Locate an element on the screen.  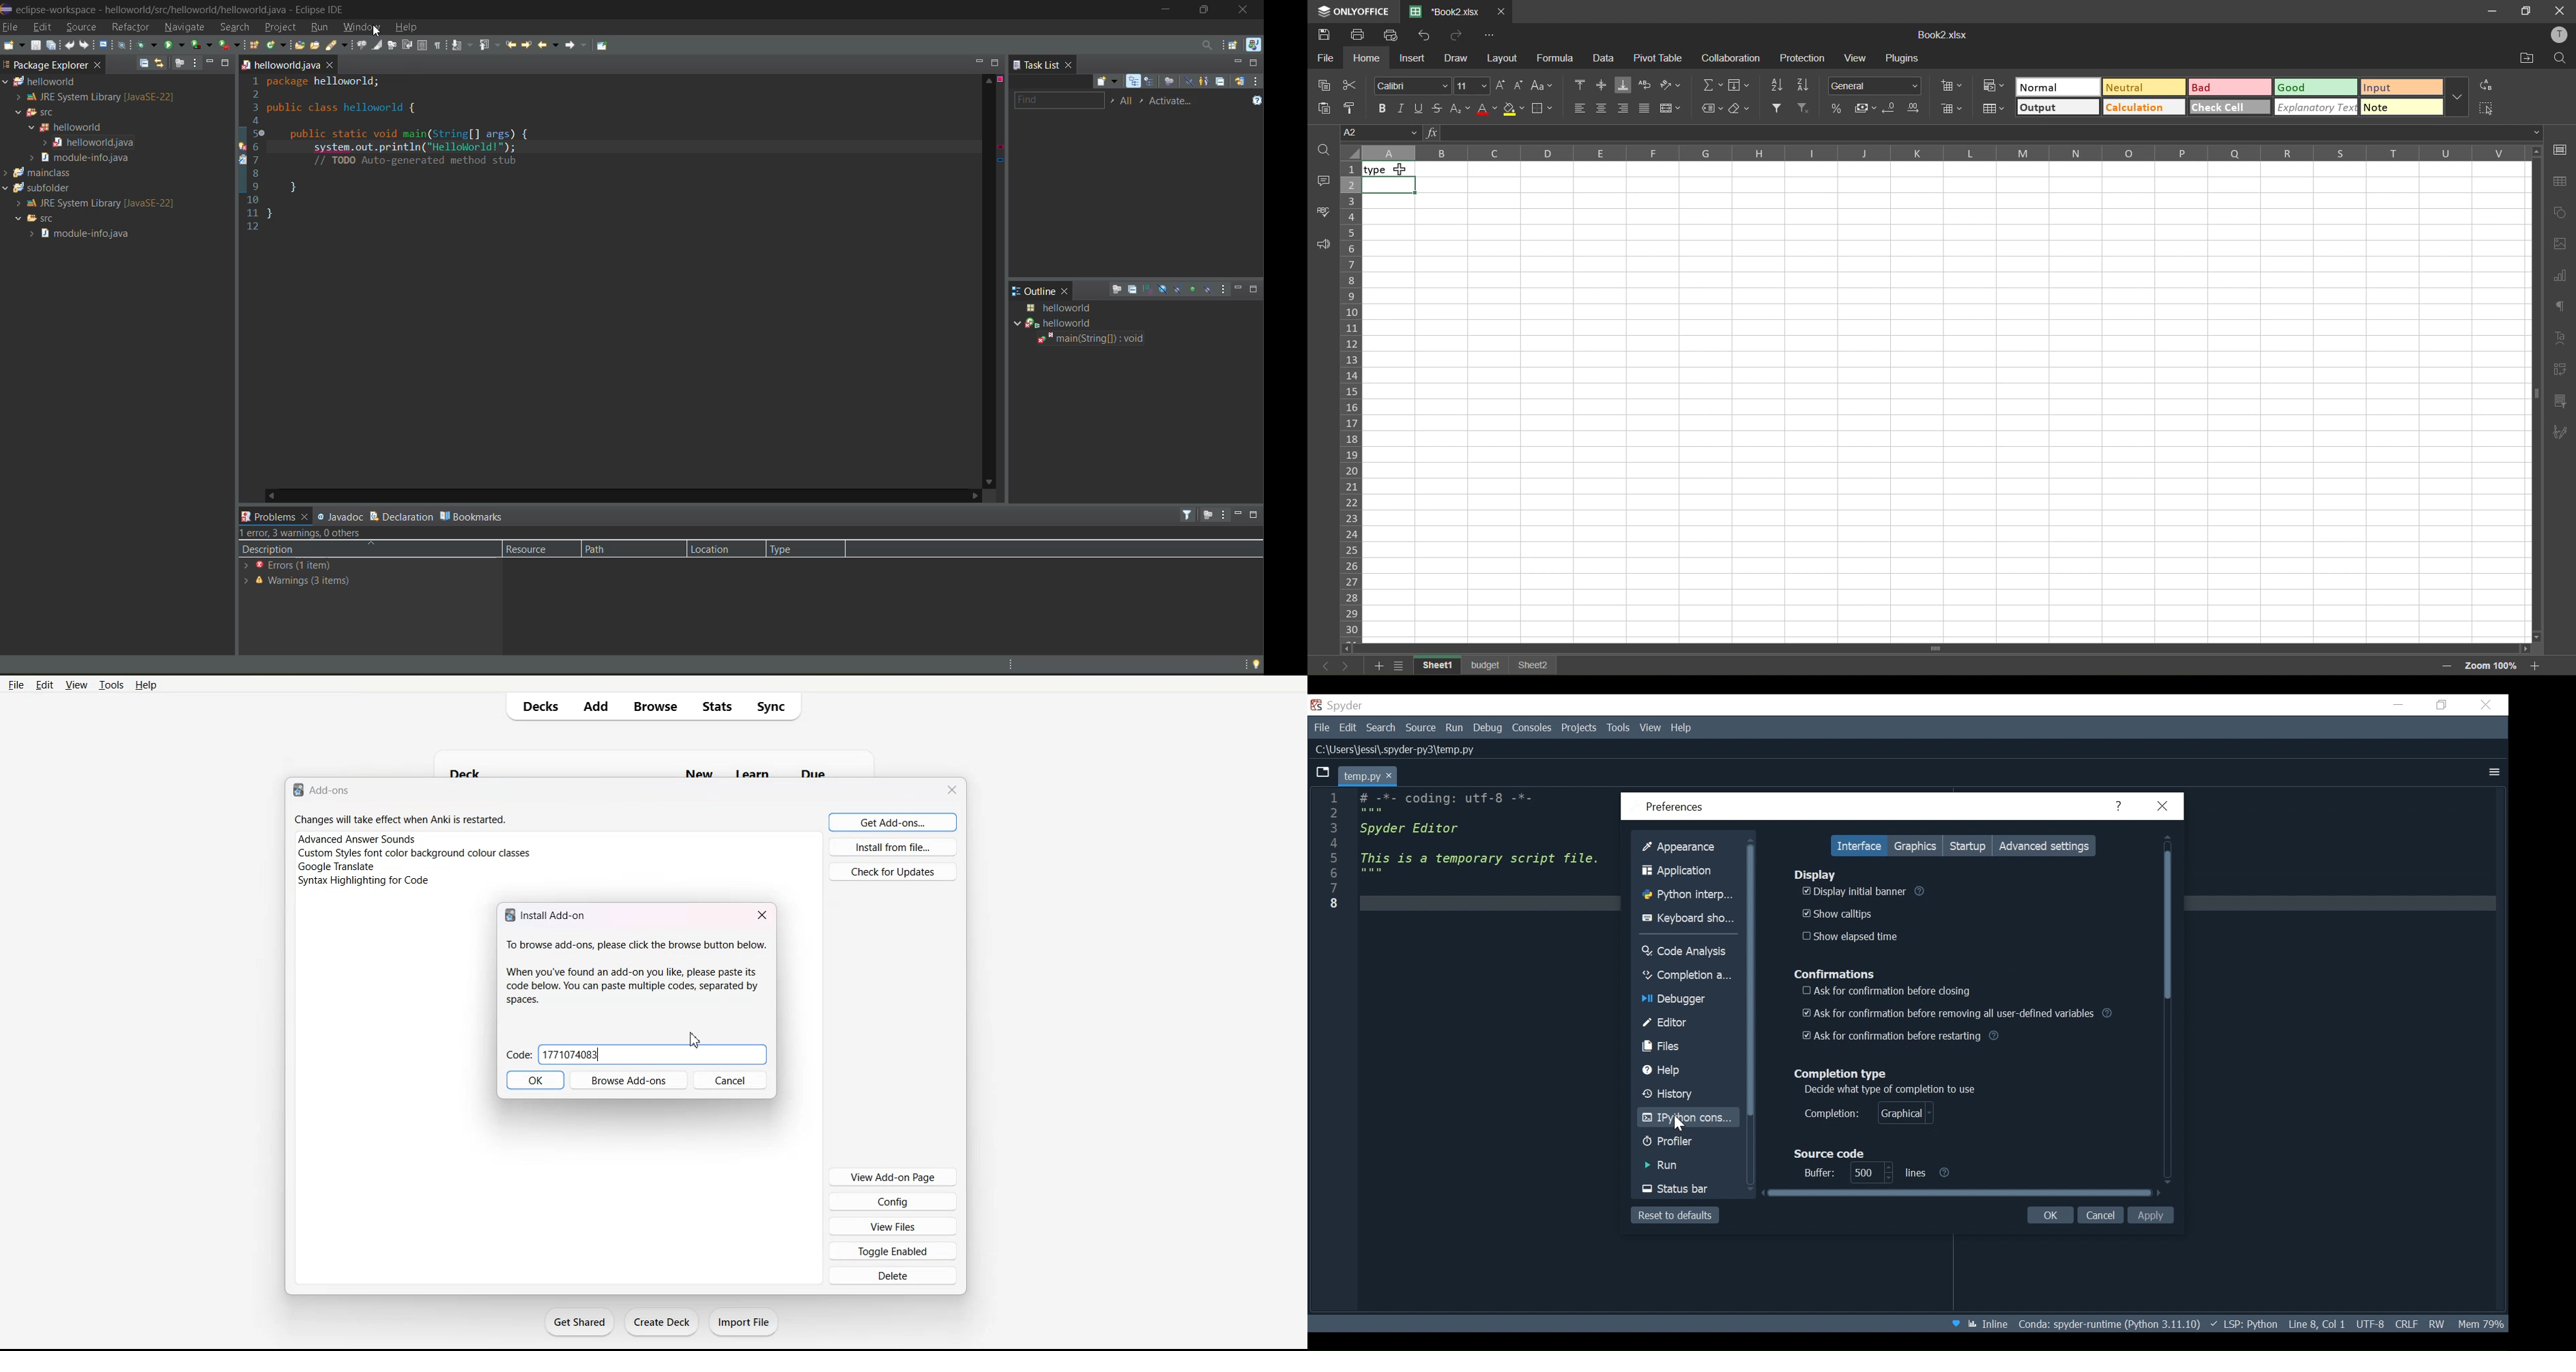
Appearance is located at coordinates (1686, 848).